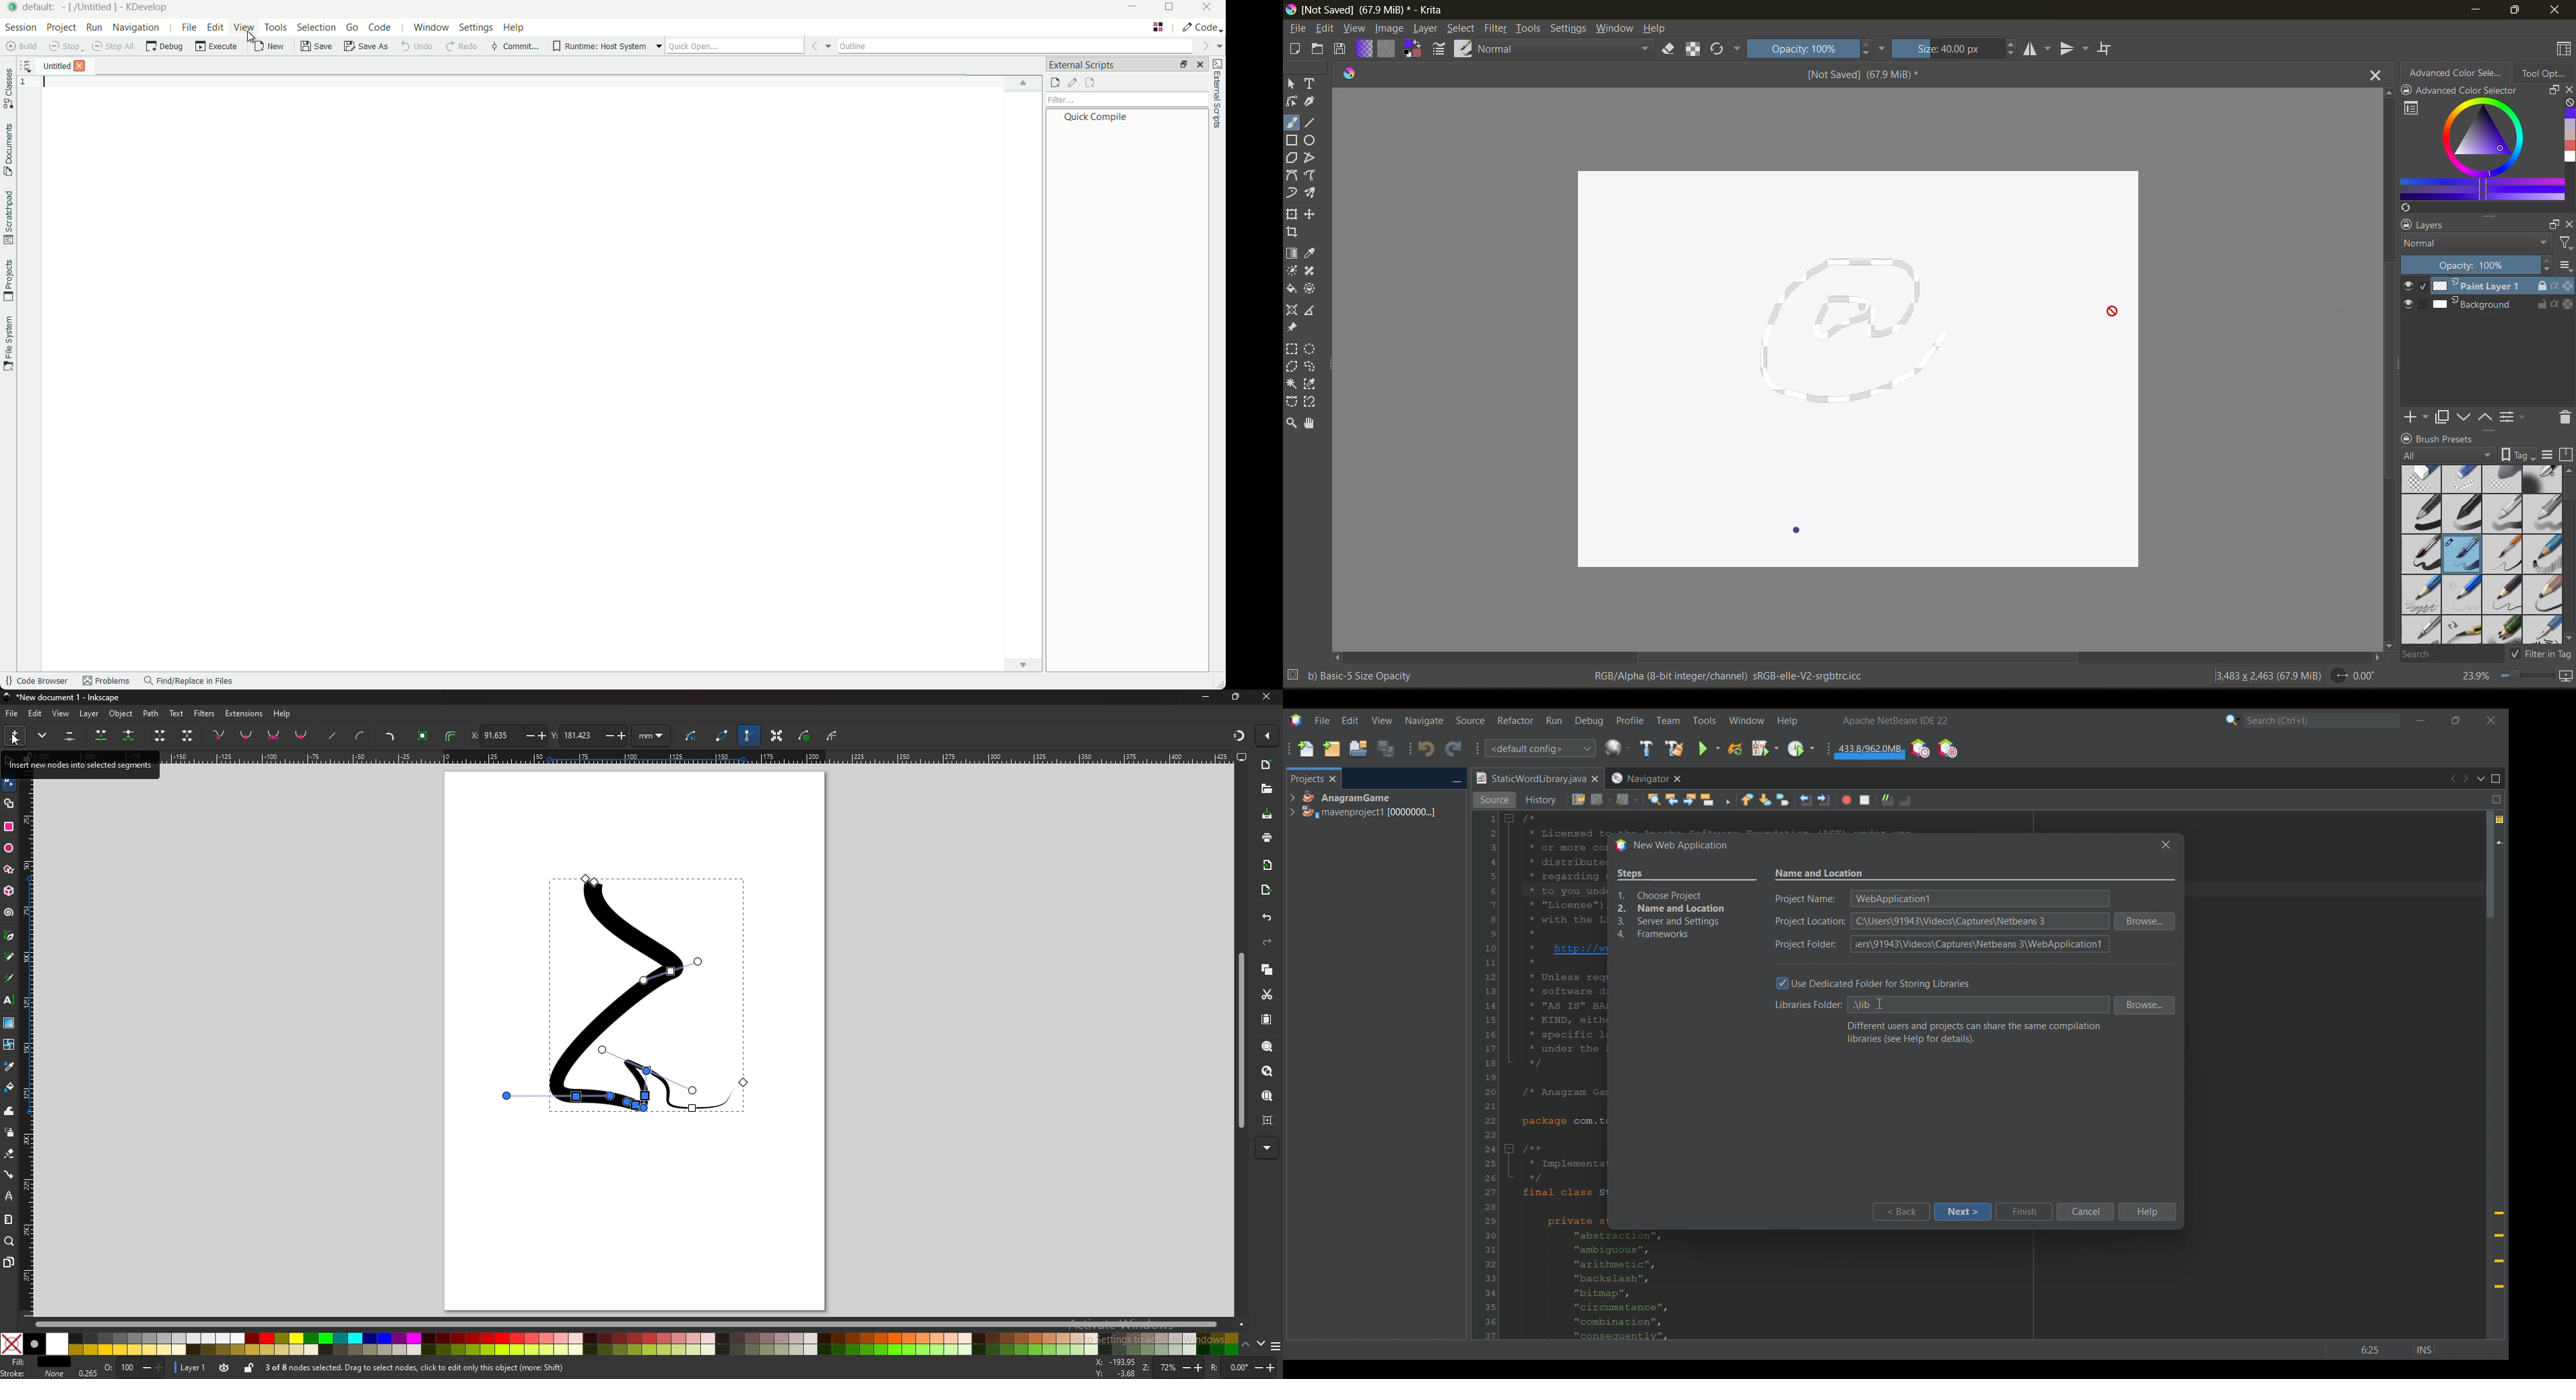 This screenshot has height=1400, width=2576. Describe the element at coordinates (332, 735) in the screenshot. I see `straighten lines` at that location.